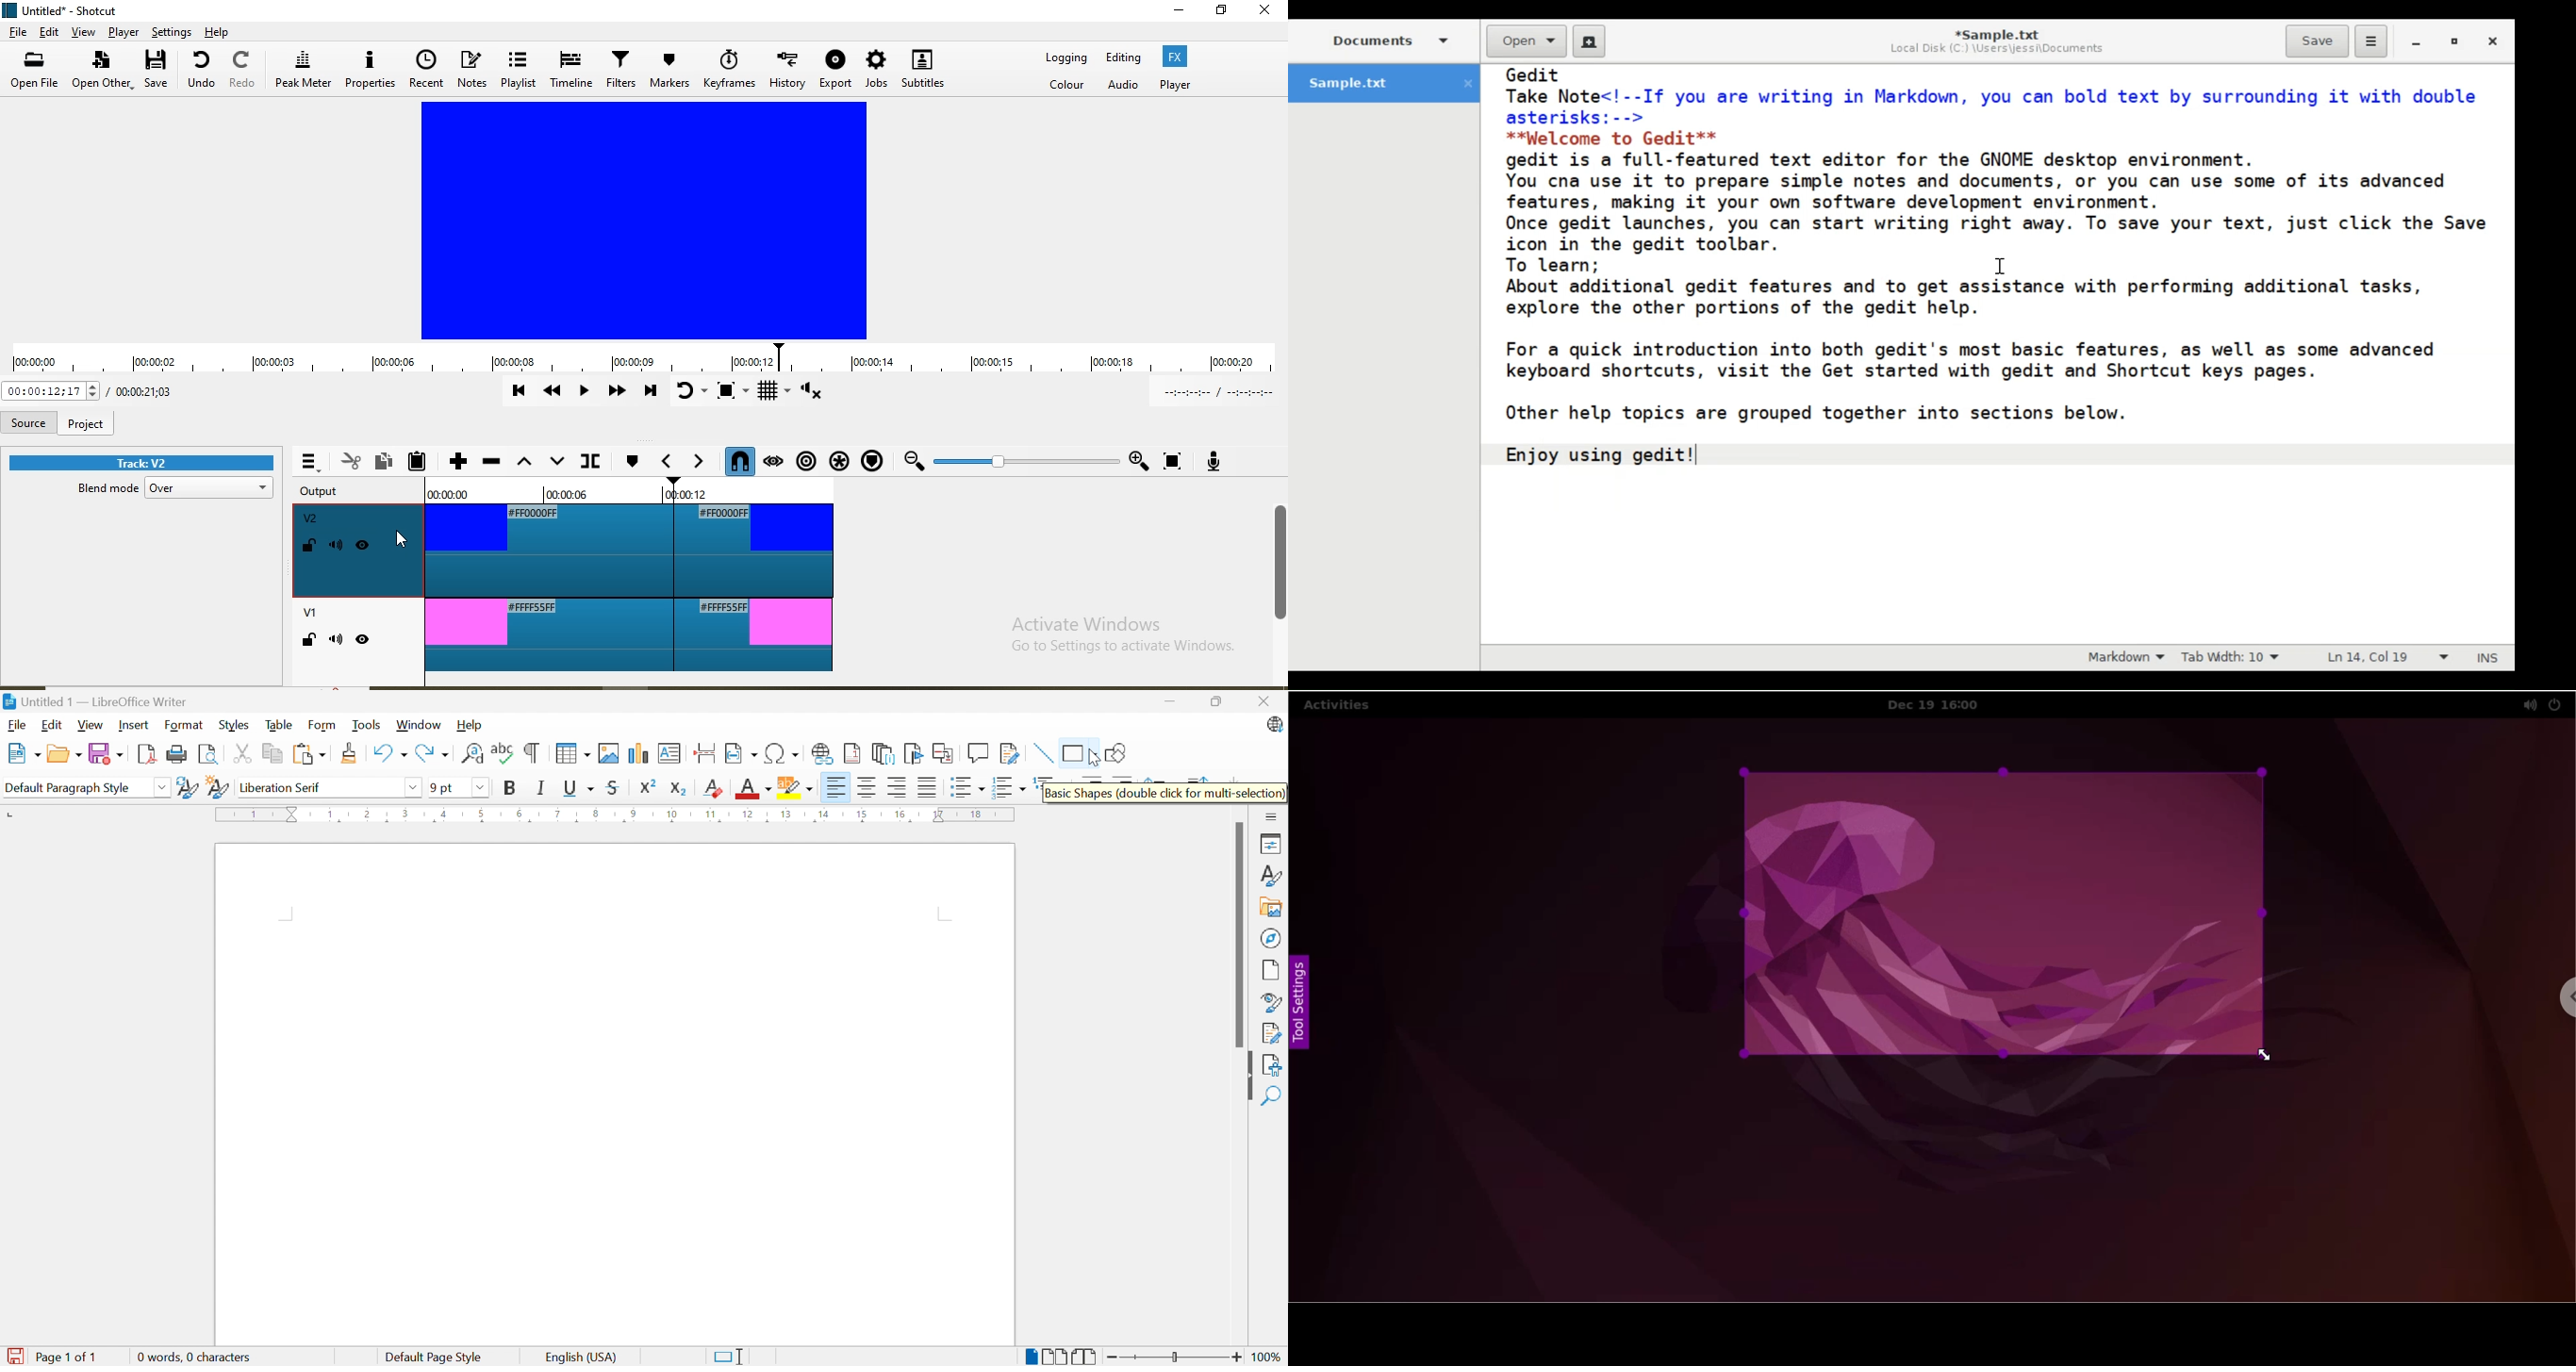  I want to click on Set paragraph style, so click(75, 788).